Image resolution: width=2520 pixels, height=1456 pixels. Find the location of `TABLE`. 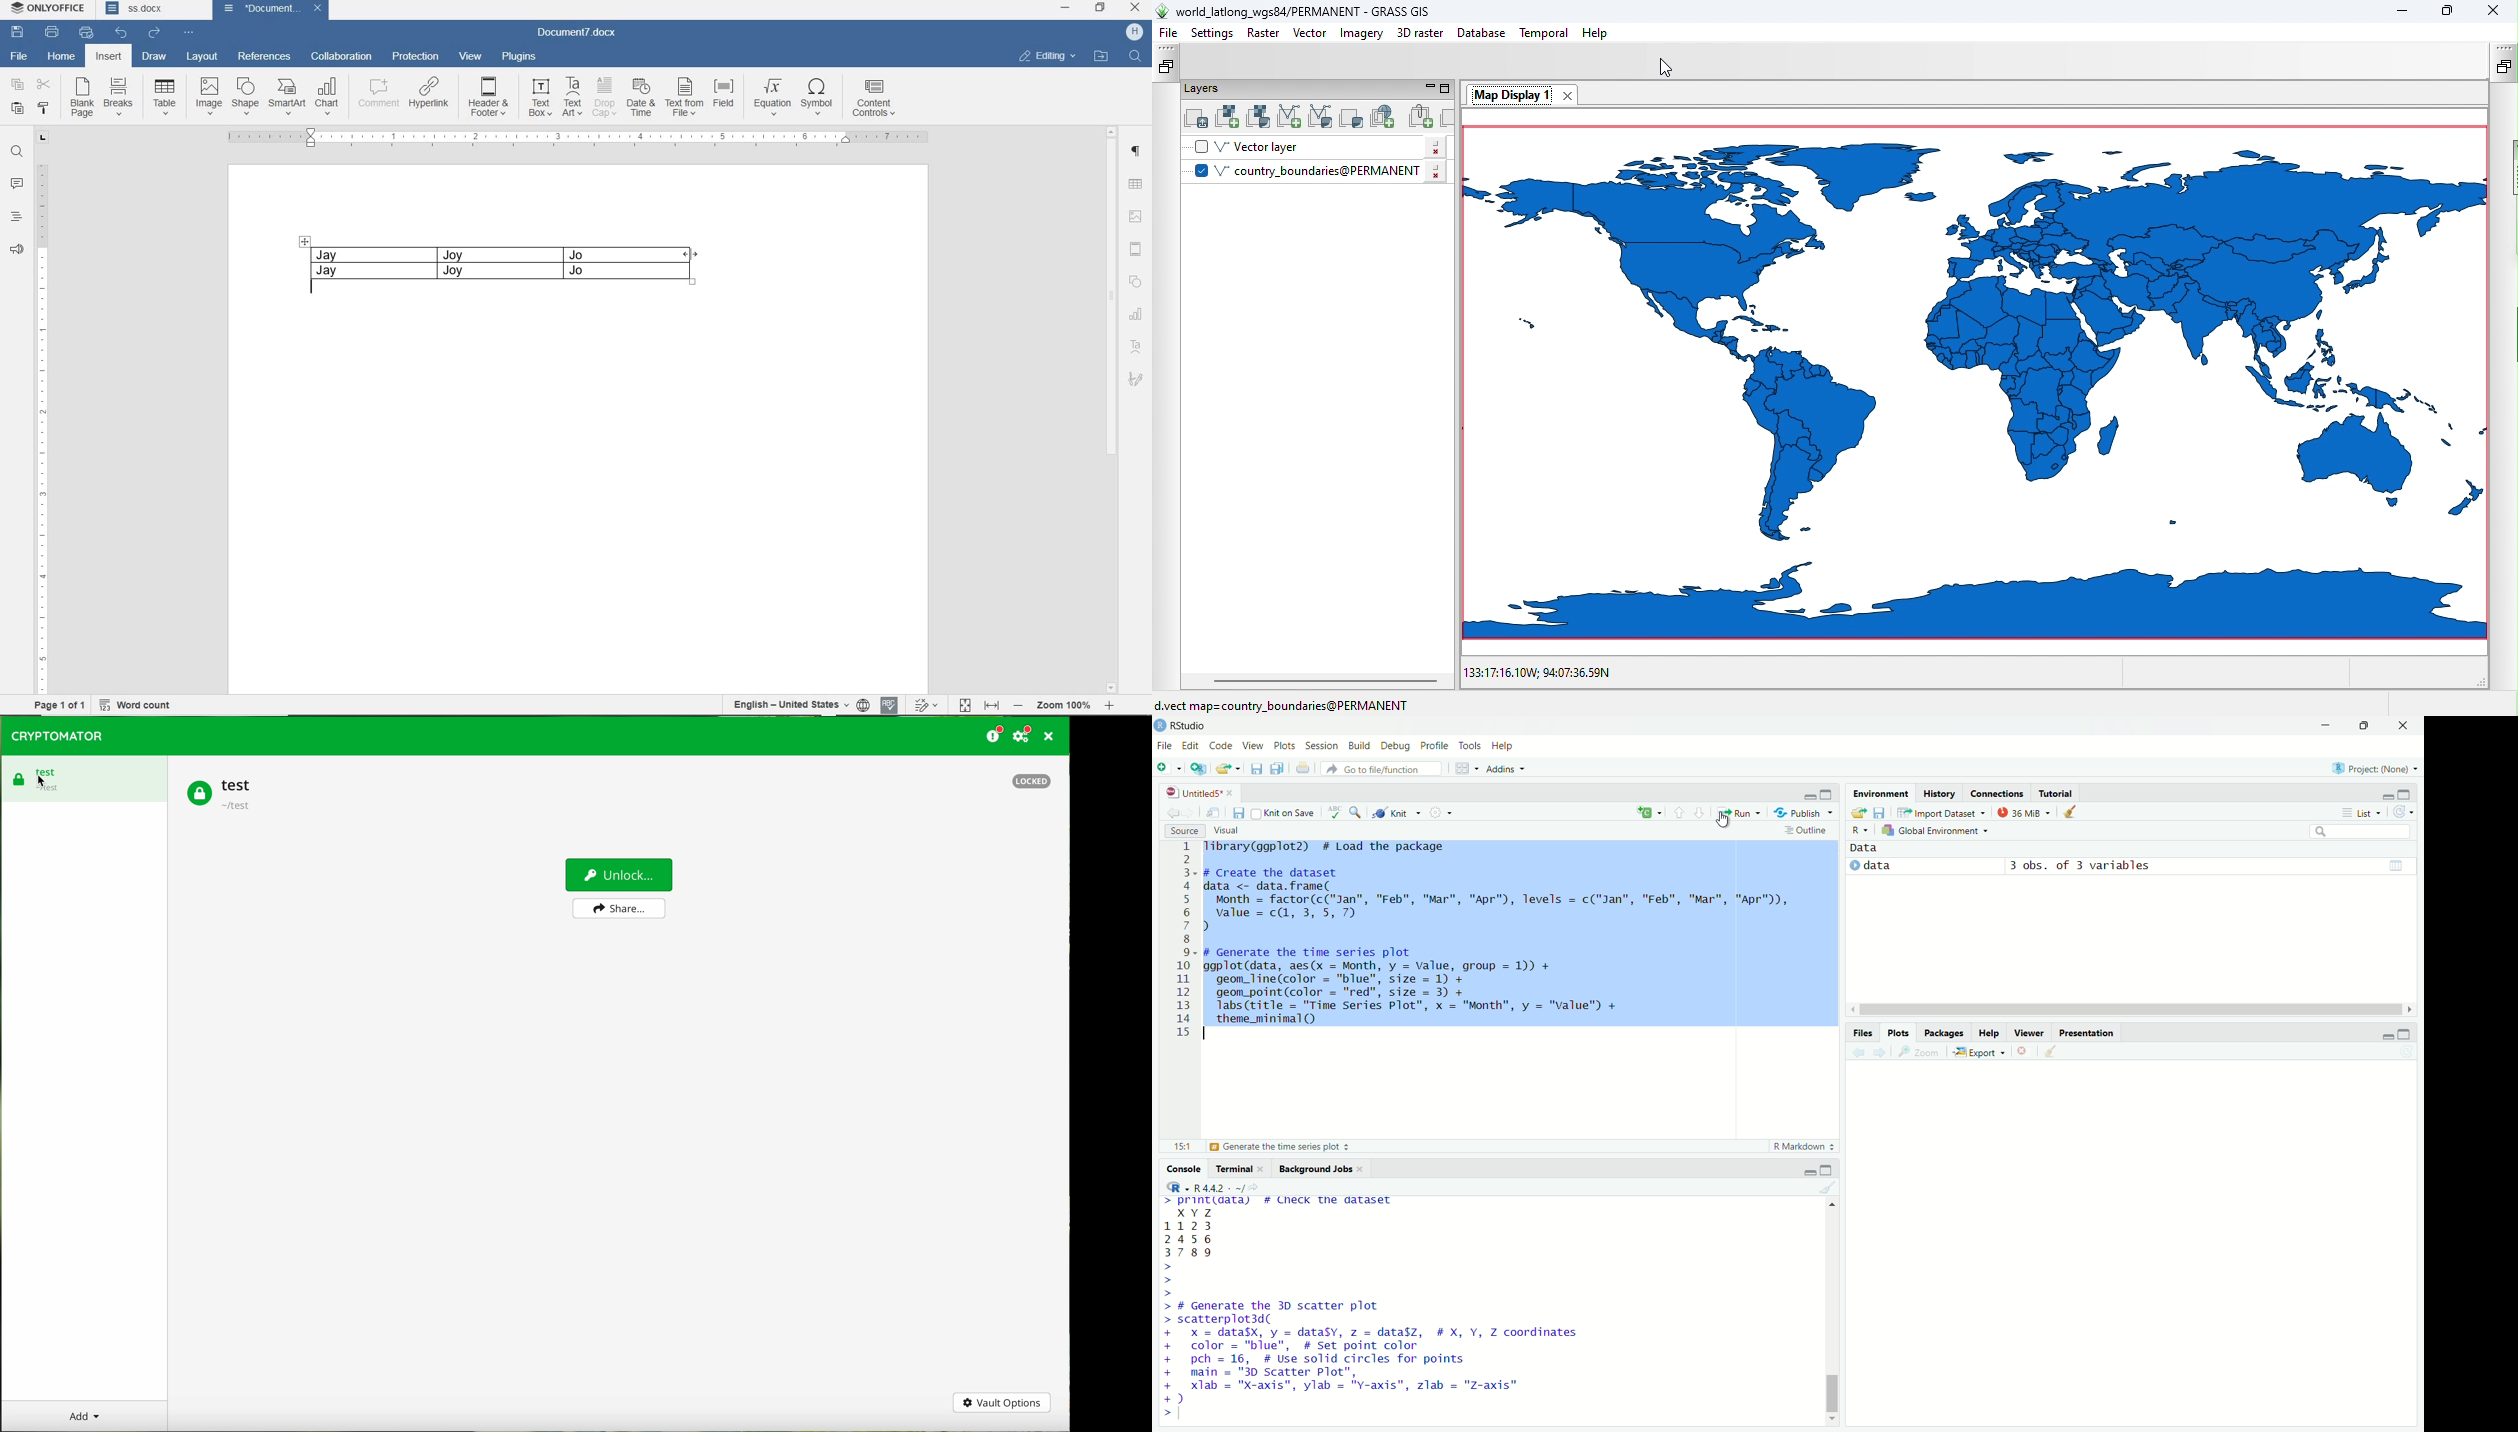

TABLE is located at coordinates (1136, 182).